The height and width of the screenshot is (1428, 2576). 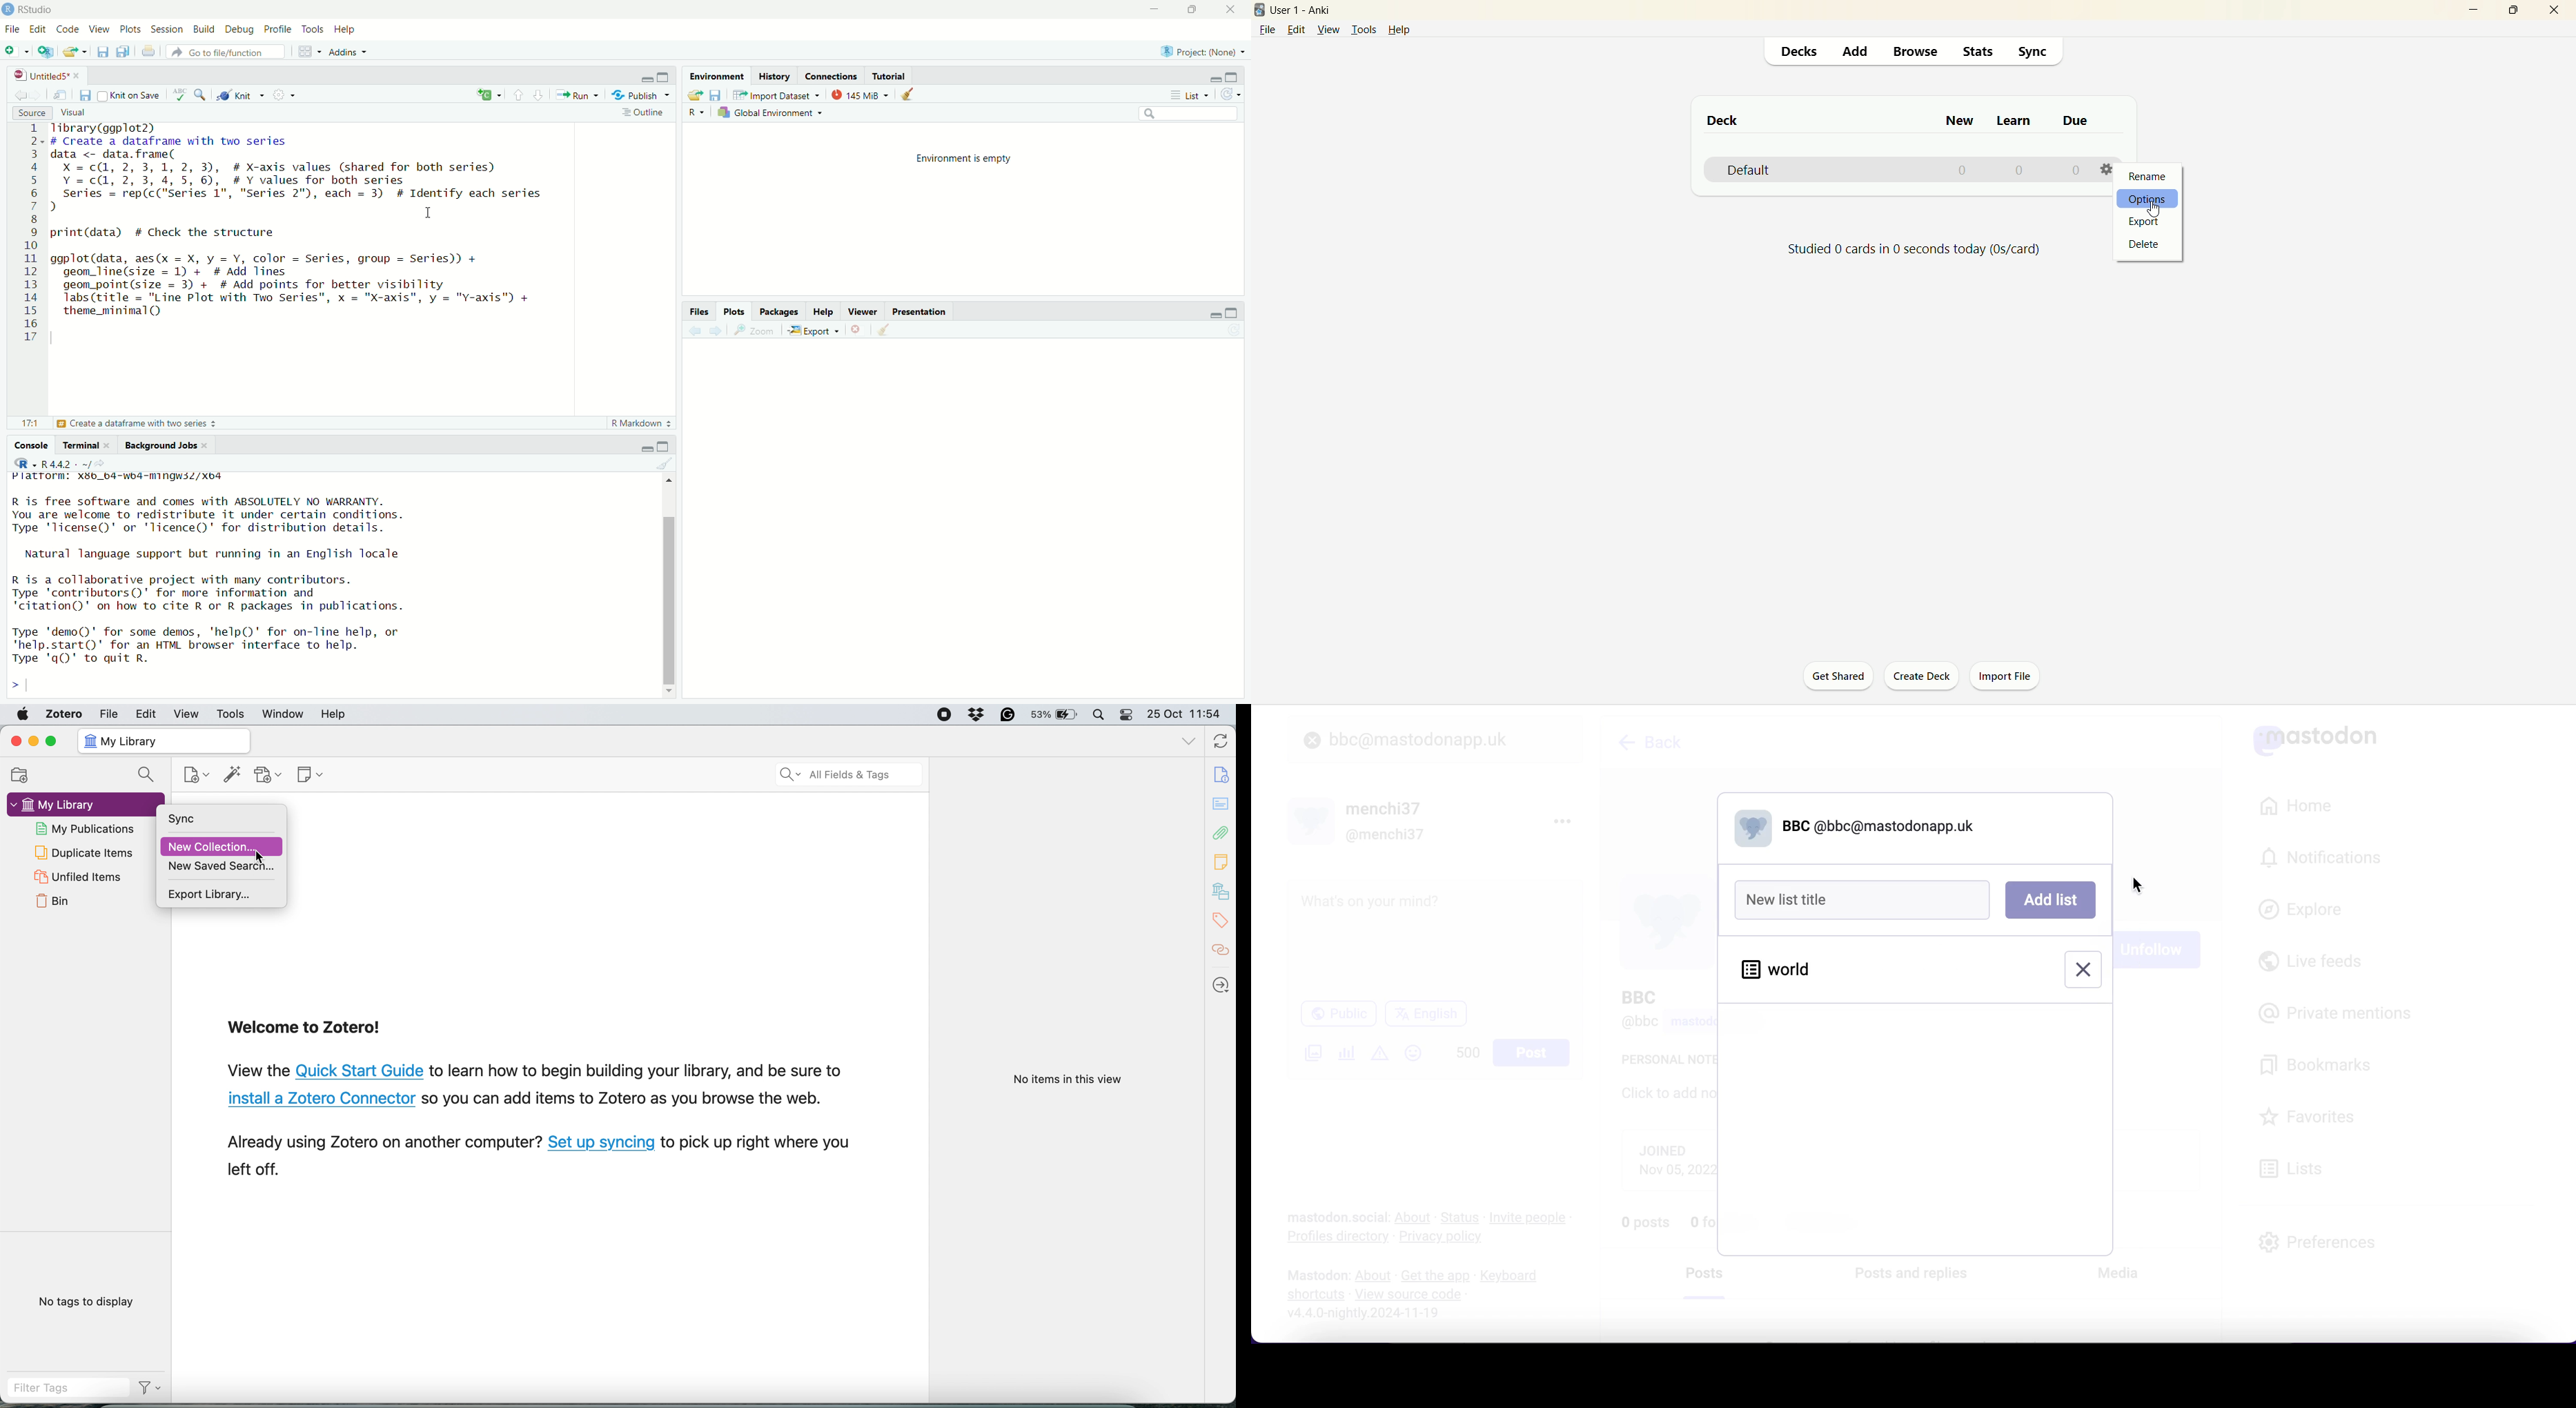 I want to click on Print the current file, so click(x=149, y=51).